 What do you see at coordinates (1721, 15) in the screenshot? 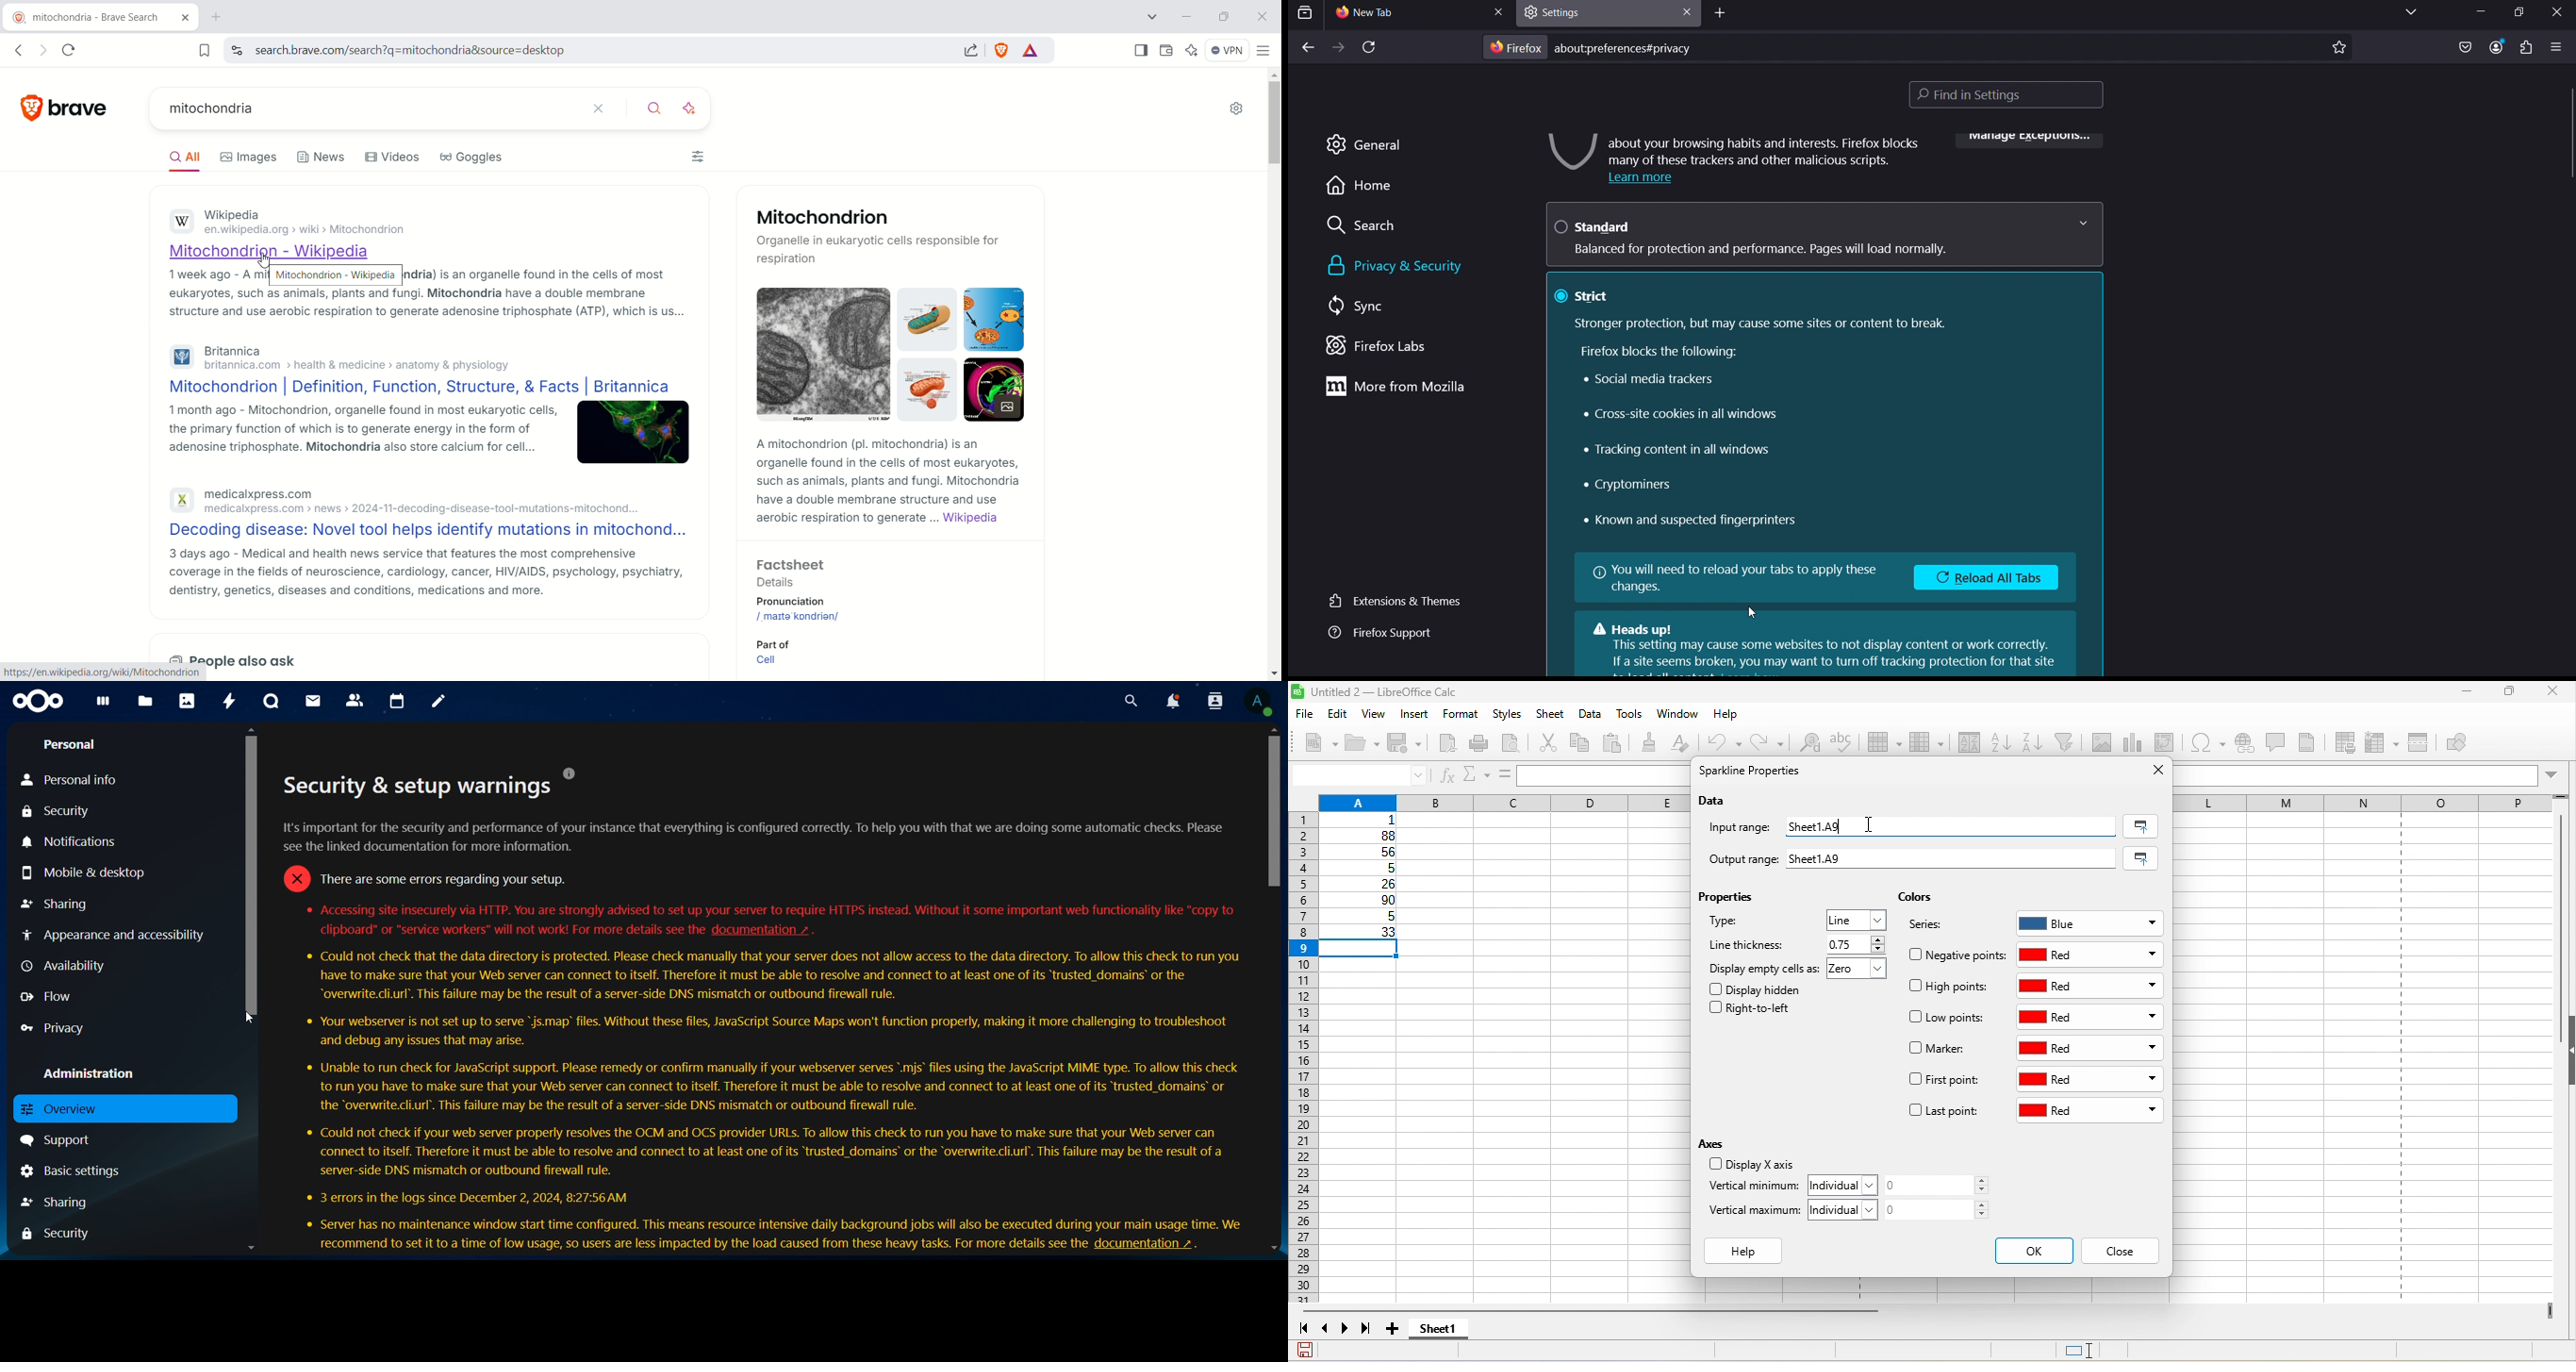
I see `add tab` at bounding box center [1721, 15].